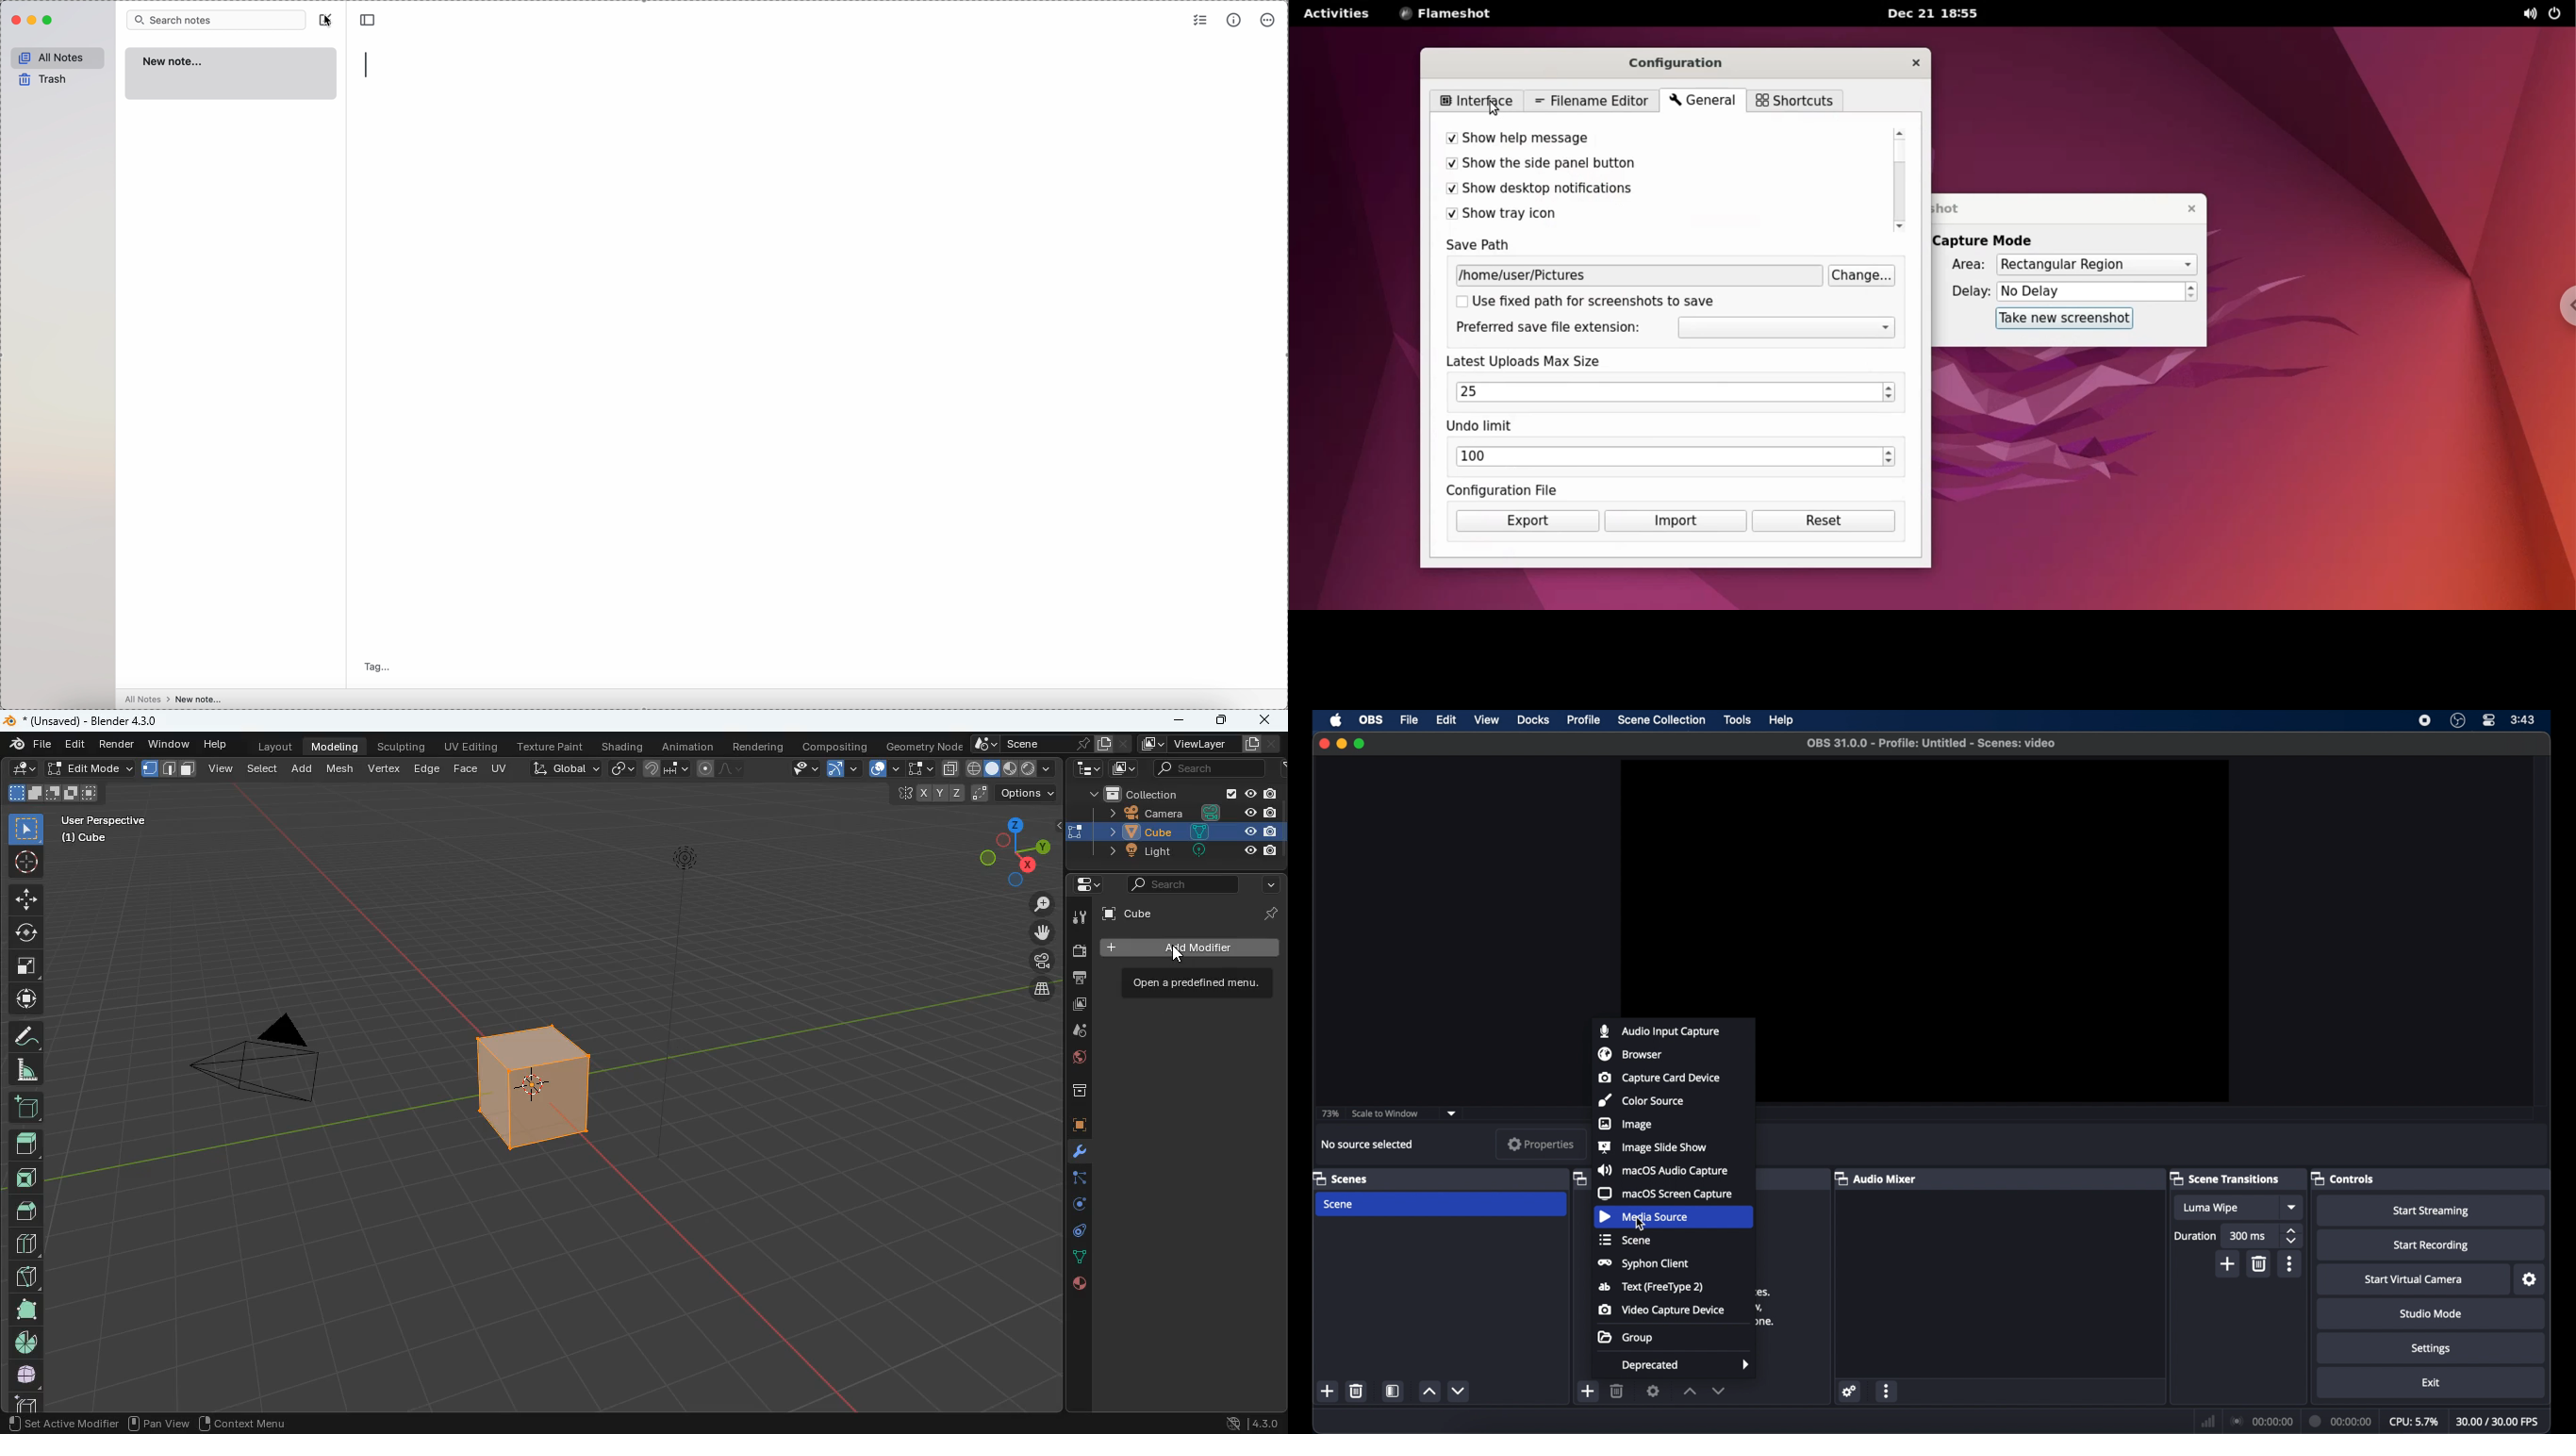 Image resolution: width=2576 pixels, height=1456 pixels. What do you see at coordinates (834, 747) in the screenshot?
I see `compositing` at bounding box center [834, 747].